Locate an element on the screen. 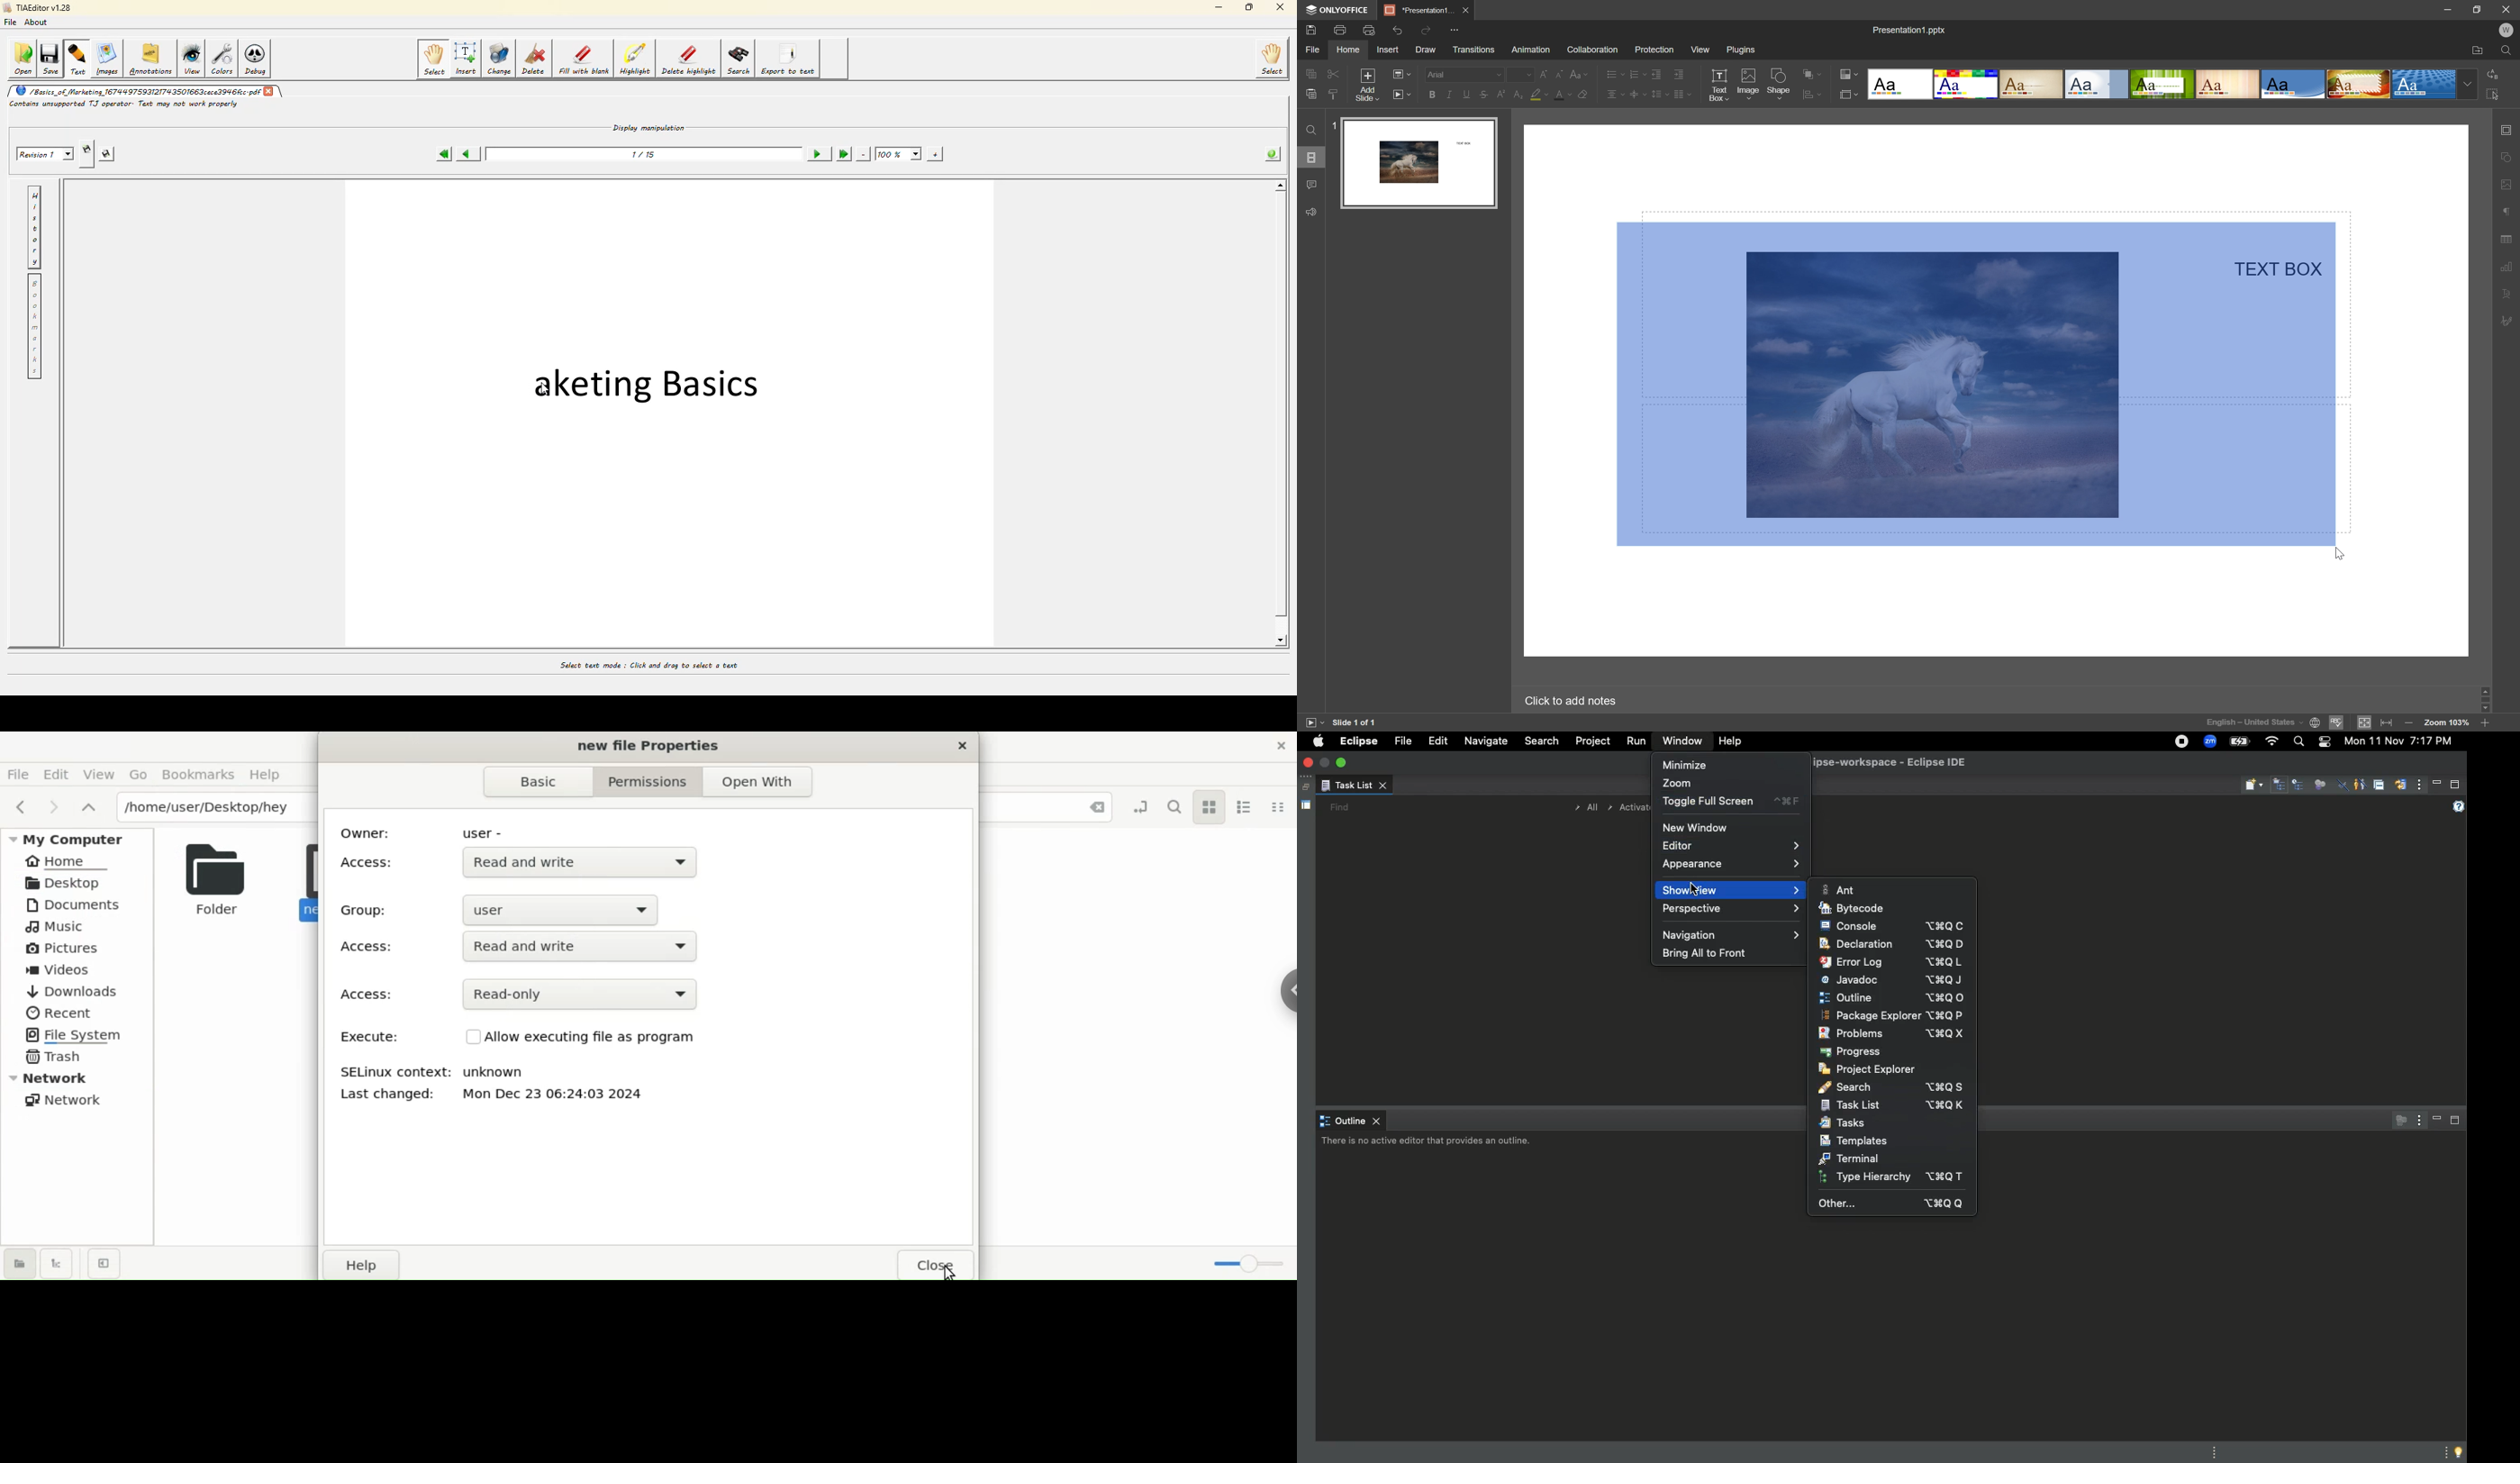  increasement size is located at coordinates (1545, 74).